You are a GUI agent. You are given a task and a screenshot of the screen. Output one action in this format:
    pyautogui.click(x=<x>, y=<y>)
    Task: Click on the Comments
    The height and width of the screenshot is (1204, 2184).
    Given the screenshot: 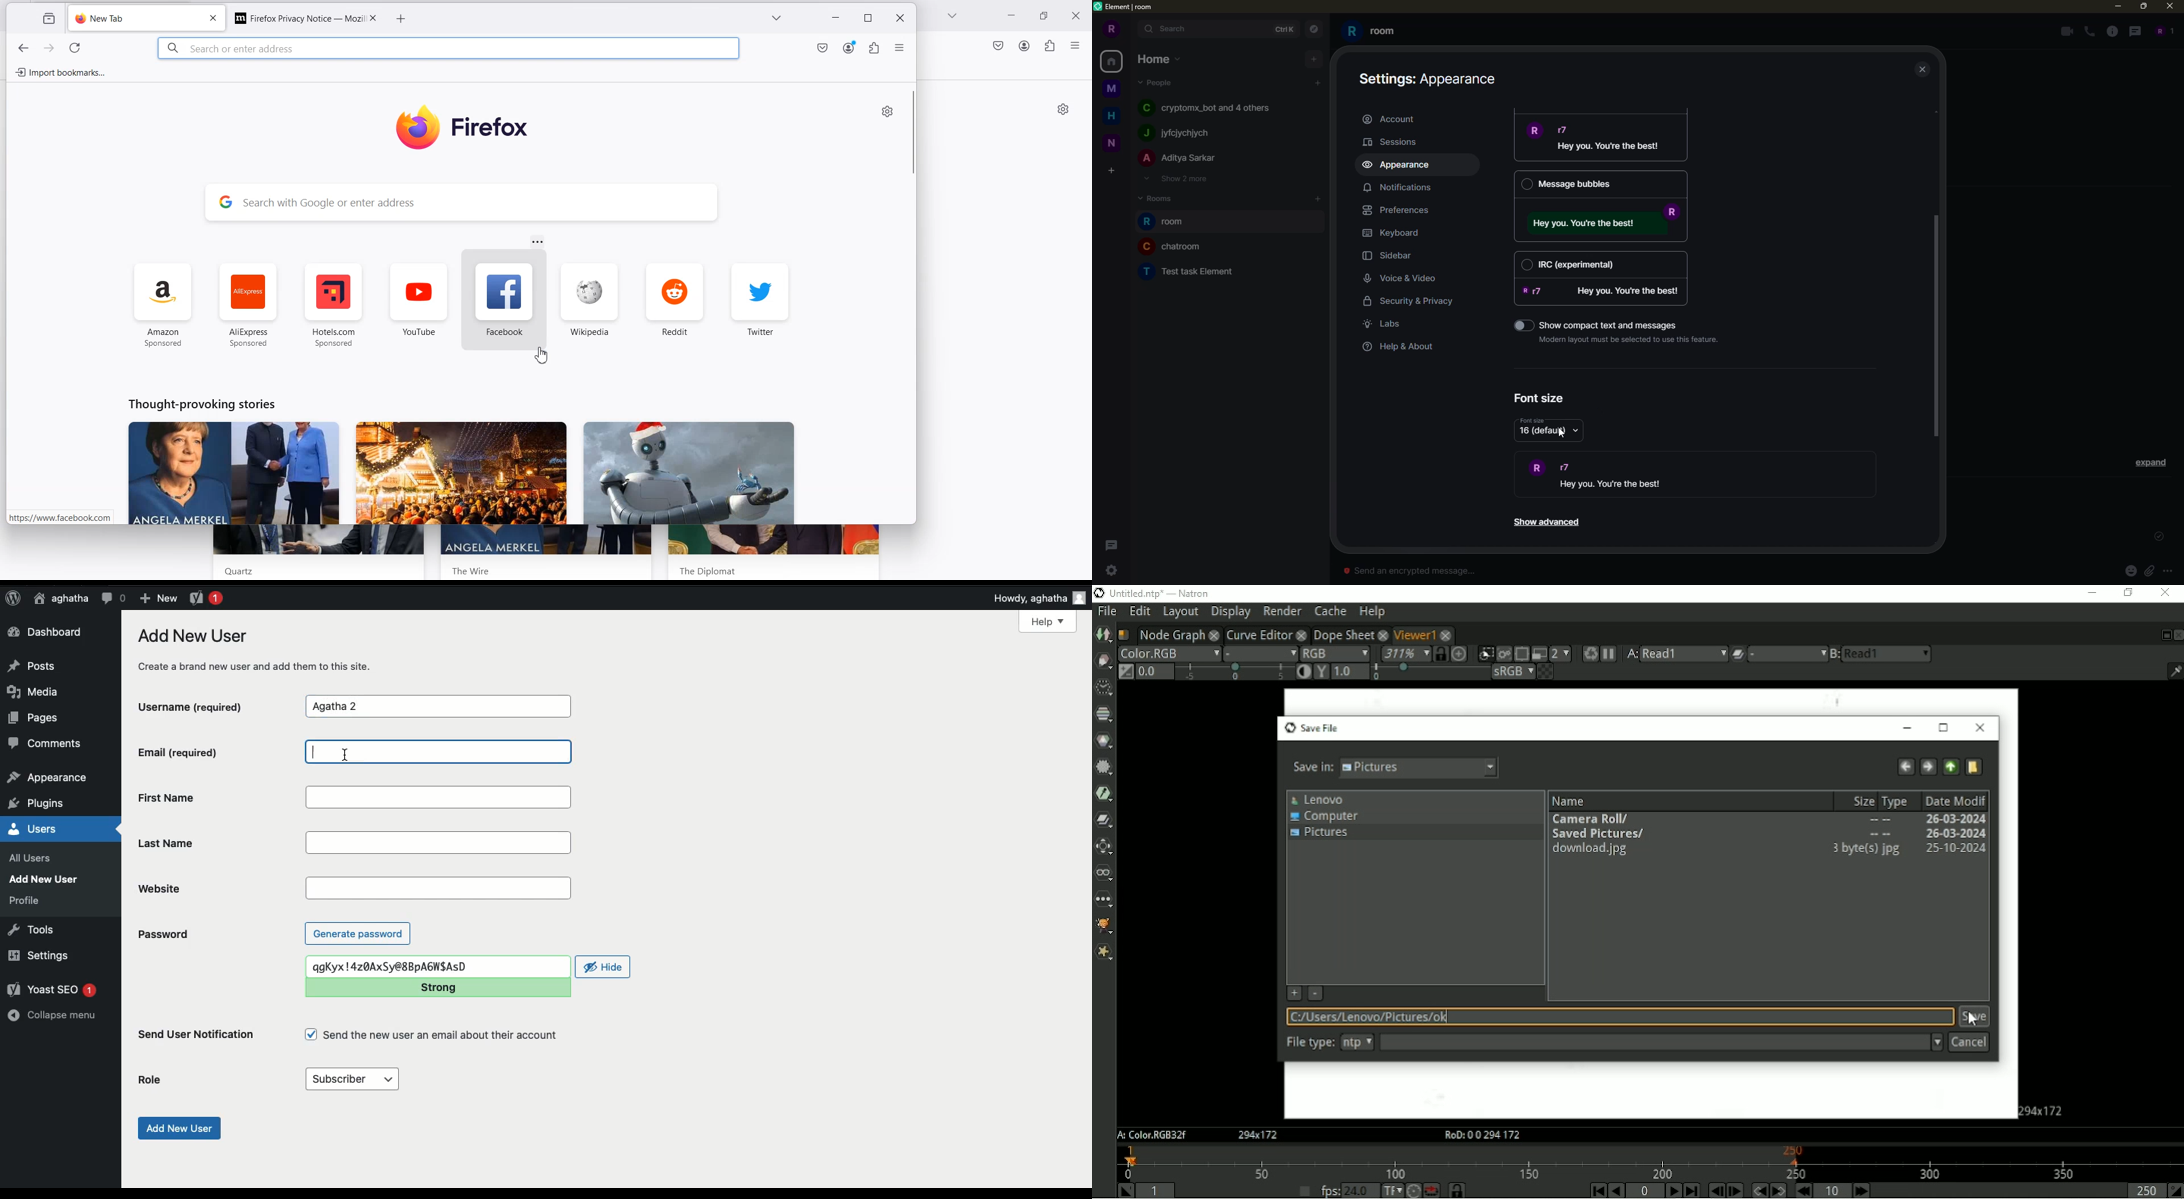 What is the action you would take?
    pyautogui.click(x=46, y=746)
    